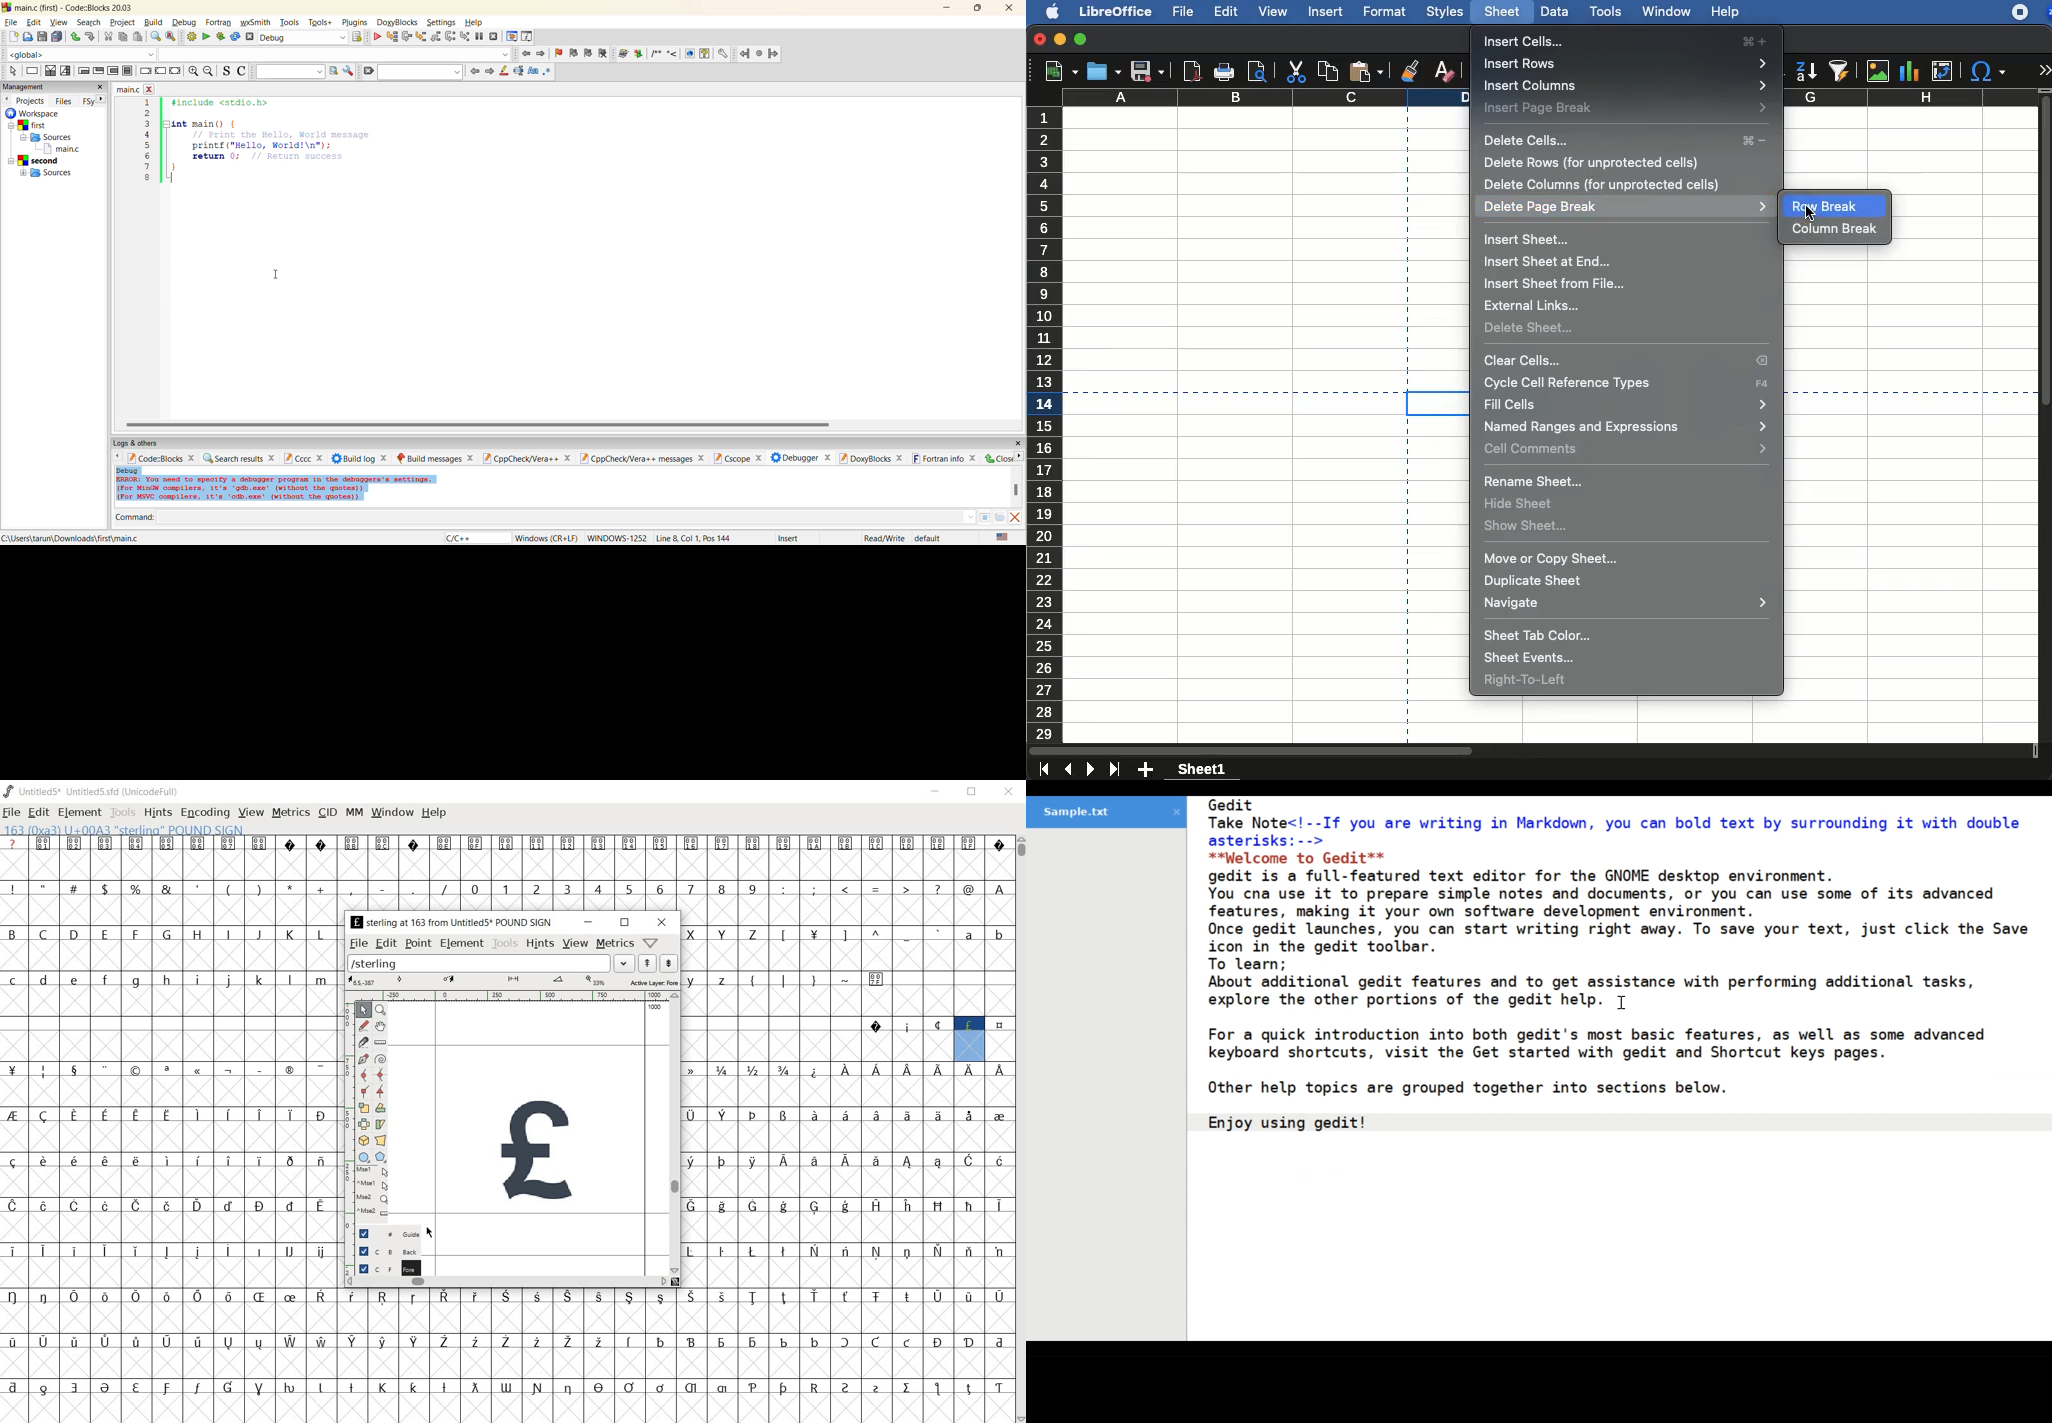  Describe the element at coordinates (383, 1108) in the screenshot. I see `rotate` at that location.